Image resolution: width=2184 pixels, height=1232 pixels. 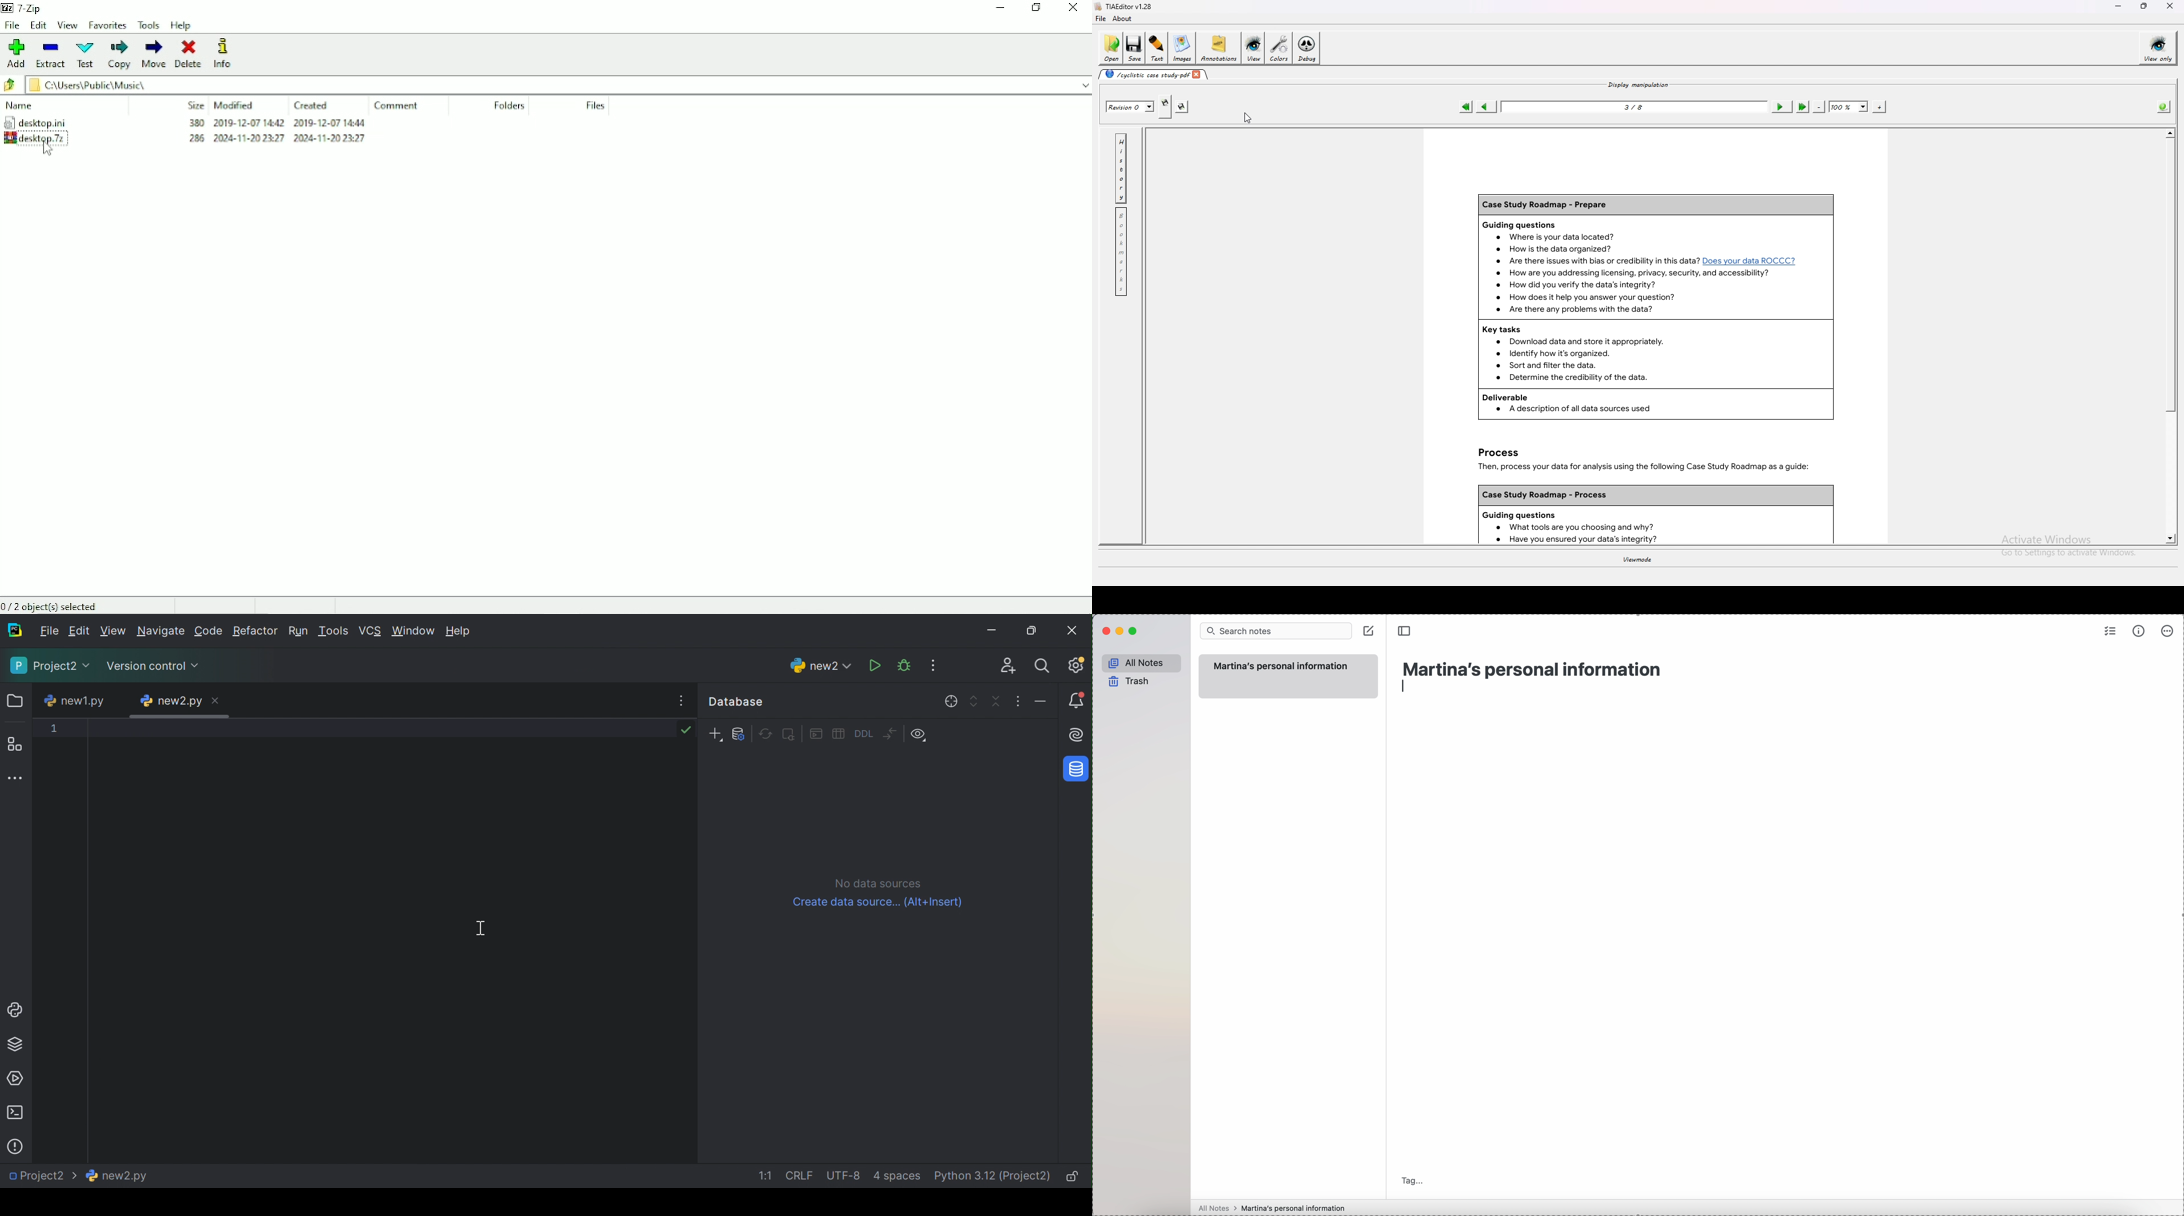 I want to click on Minimize, so click(x=1001, y=10).